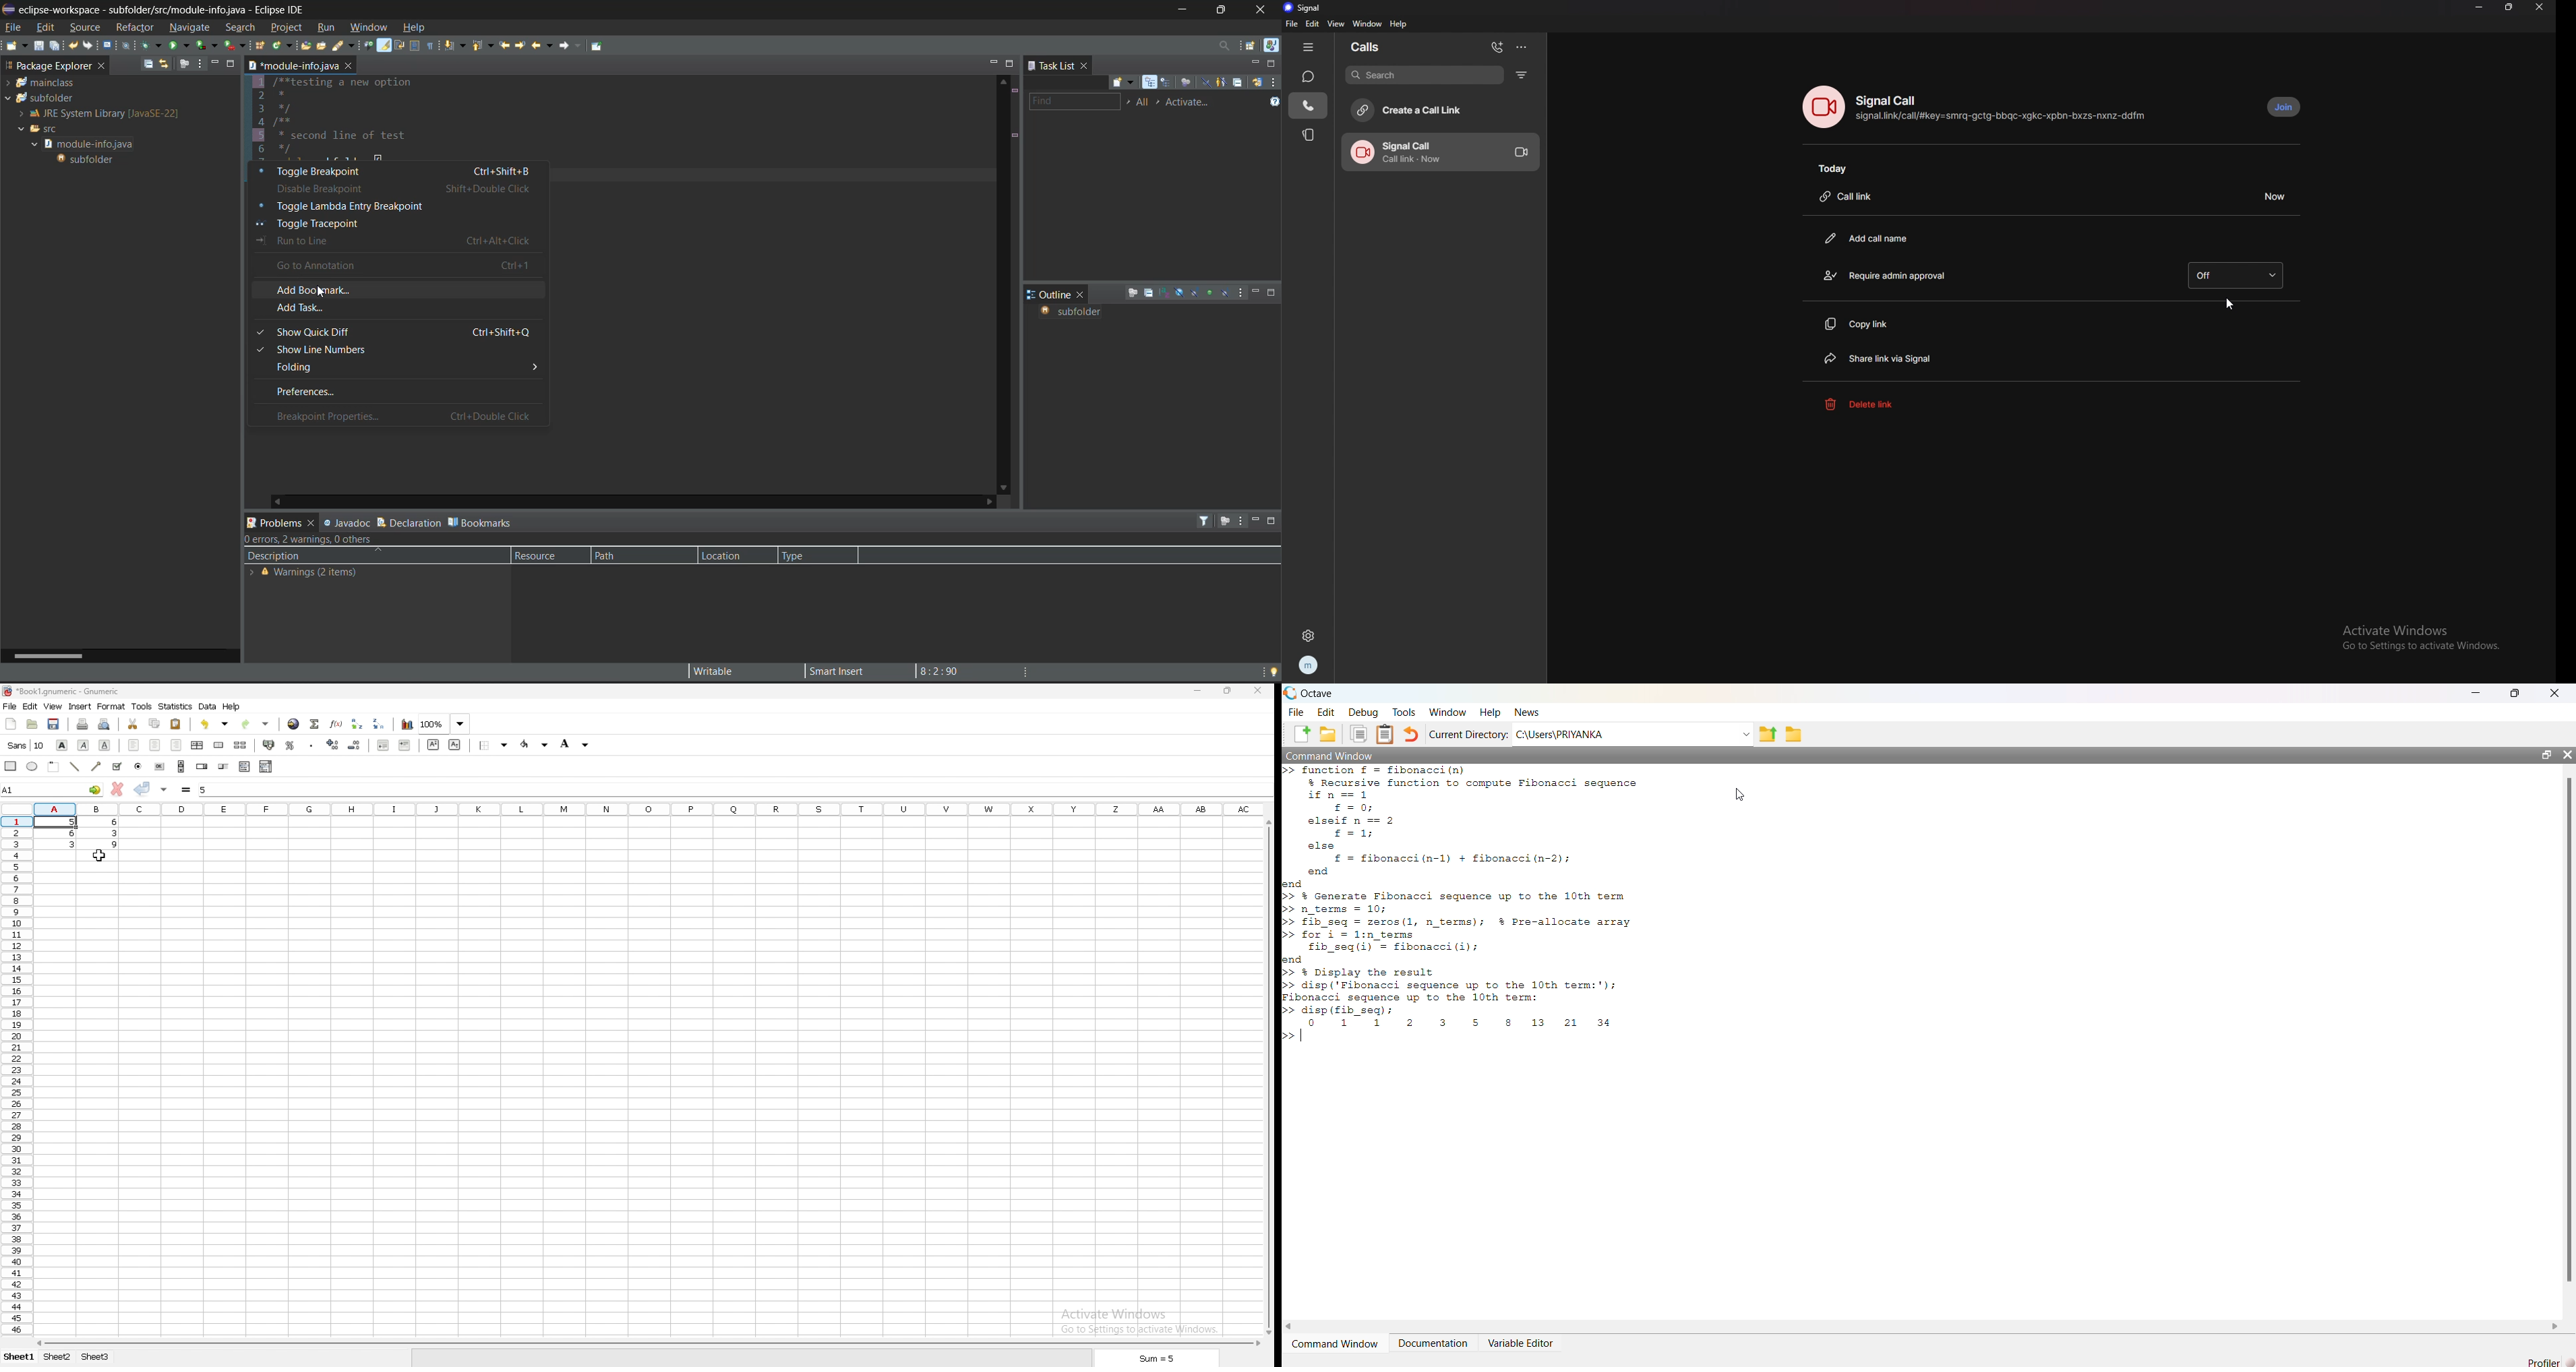 The image size is (2576, 1372). I want to click on subscript, so click(455, 745).